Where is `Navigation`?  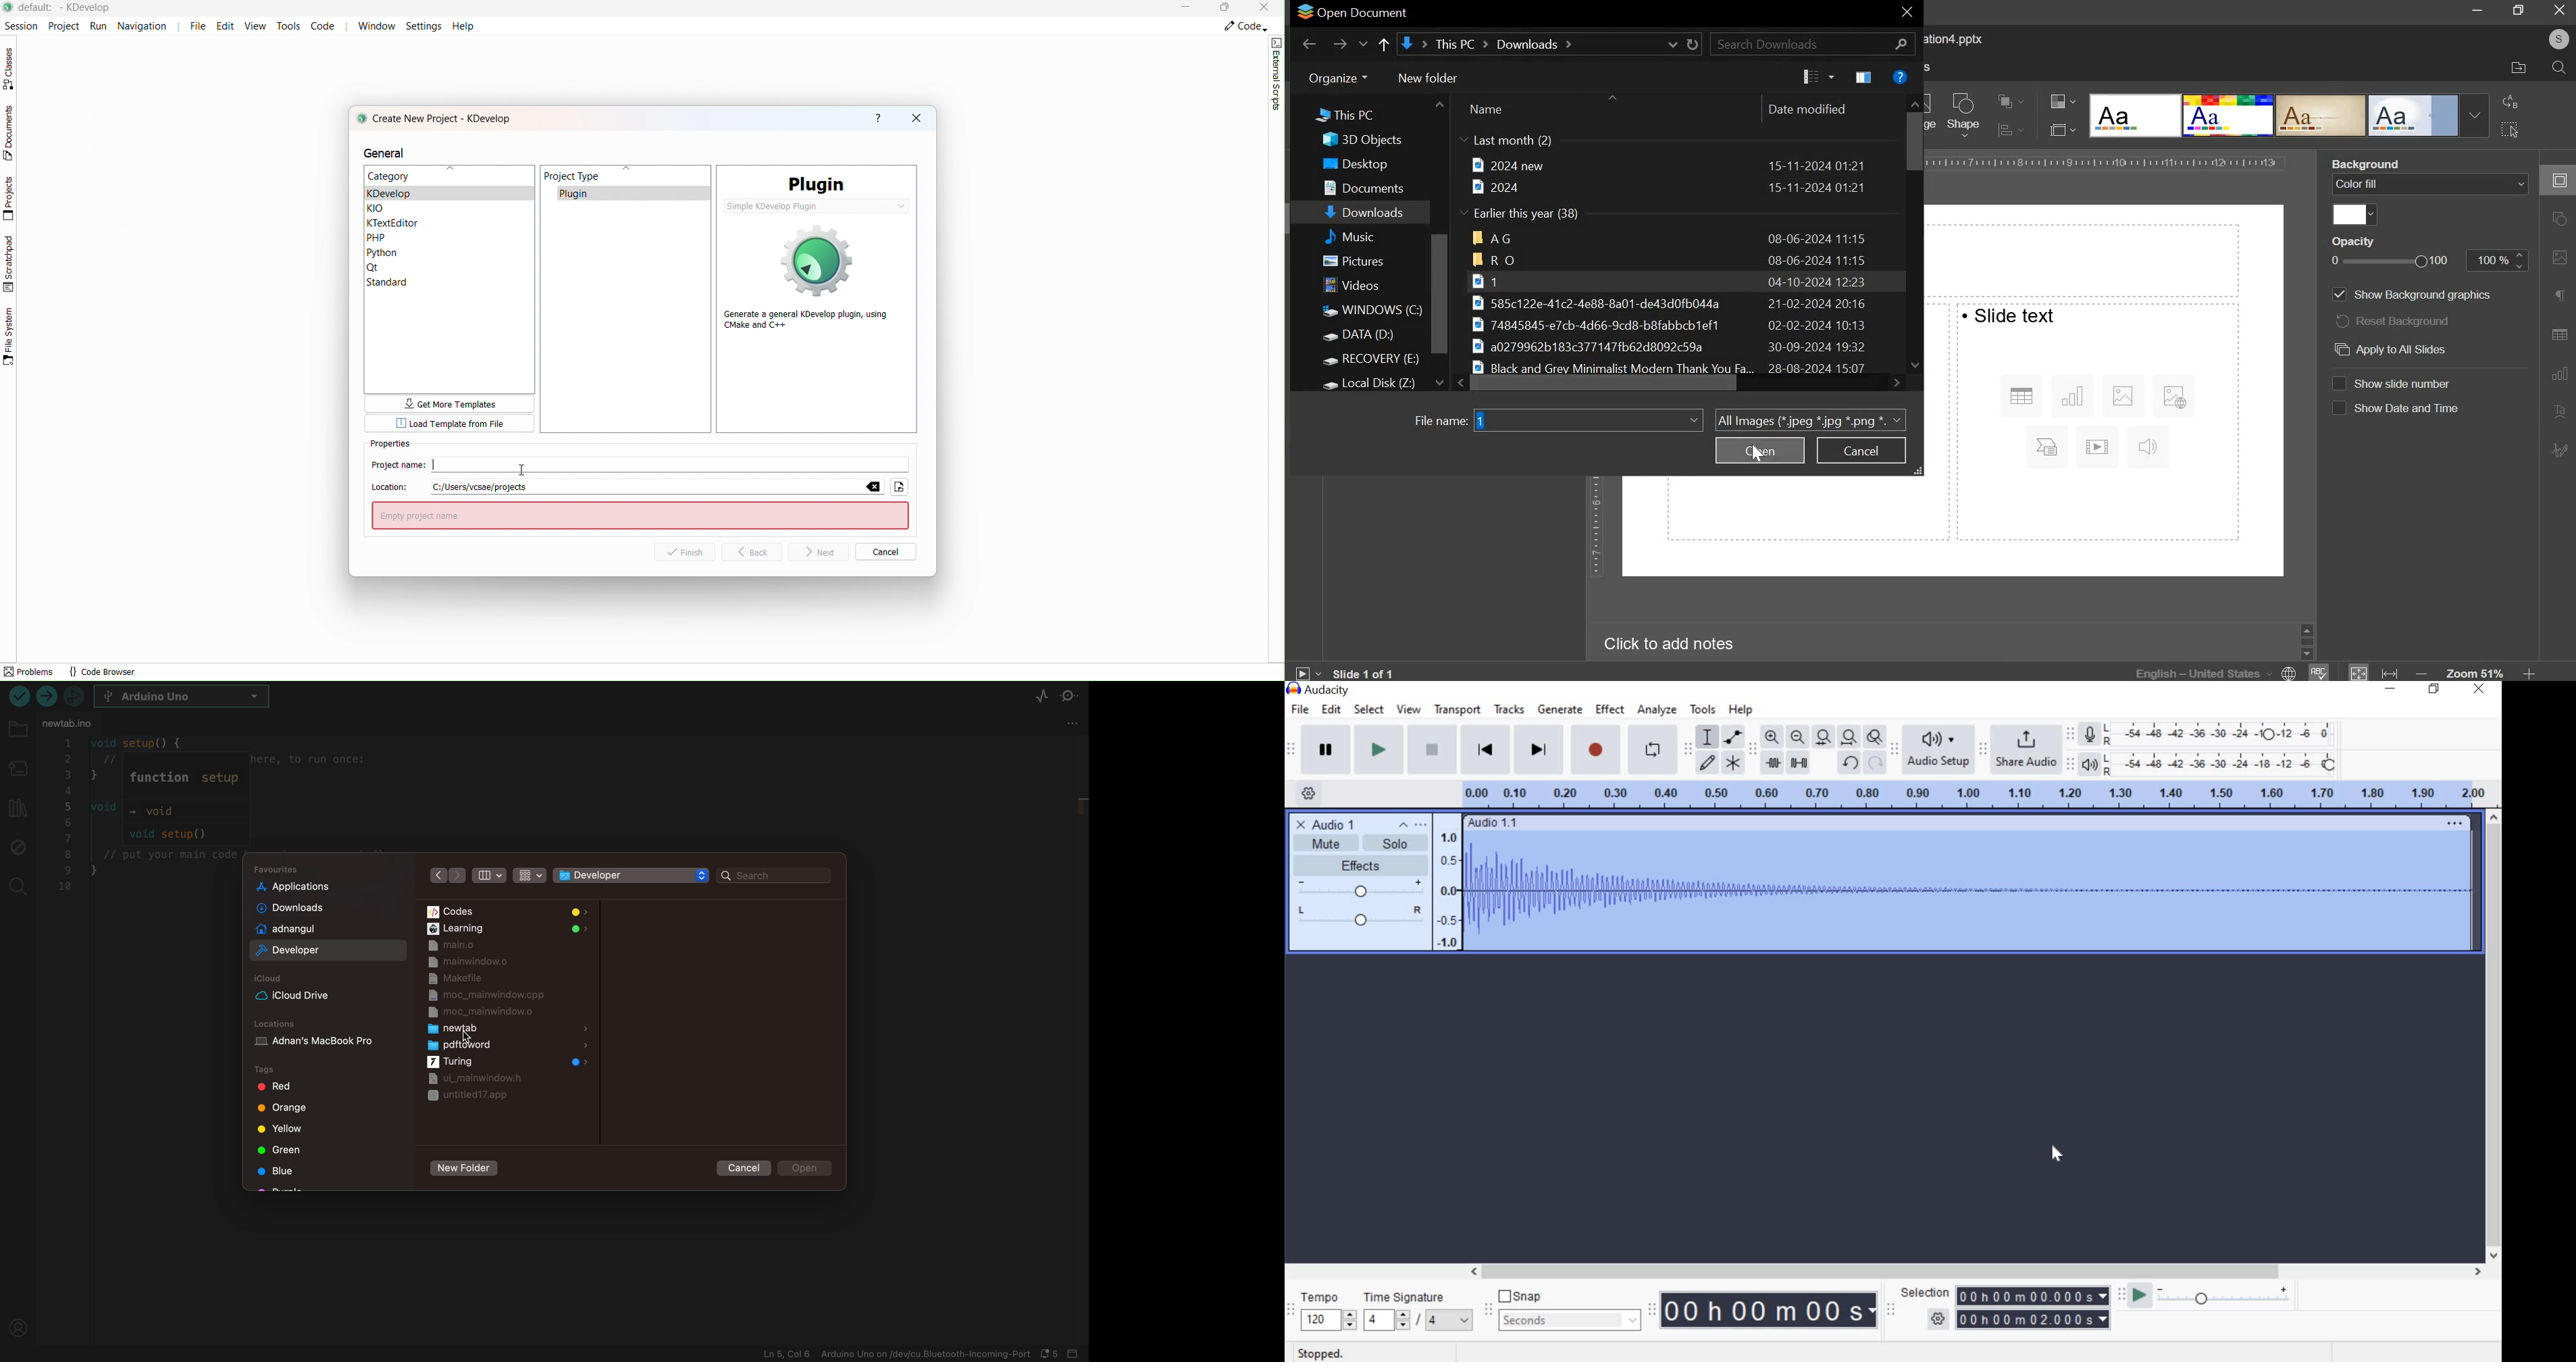 Navigation is located at coordinates (146, 25).